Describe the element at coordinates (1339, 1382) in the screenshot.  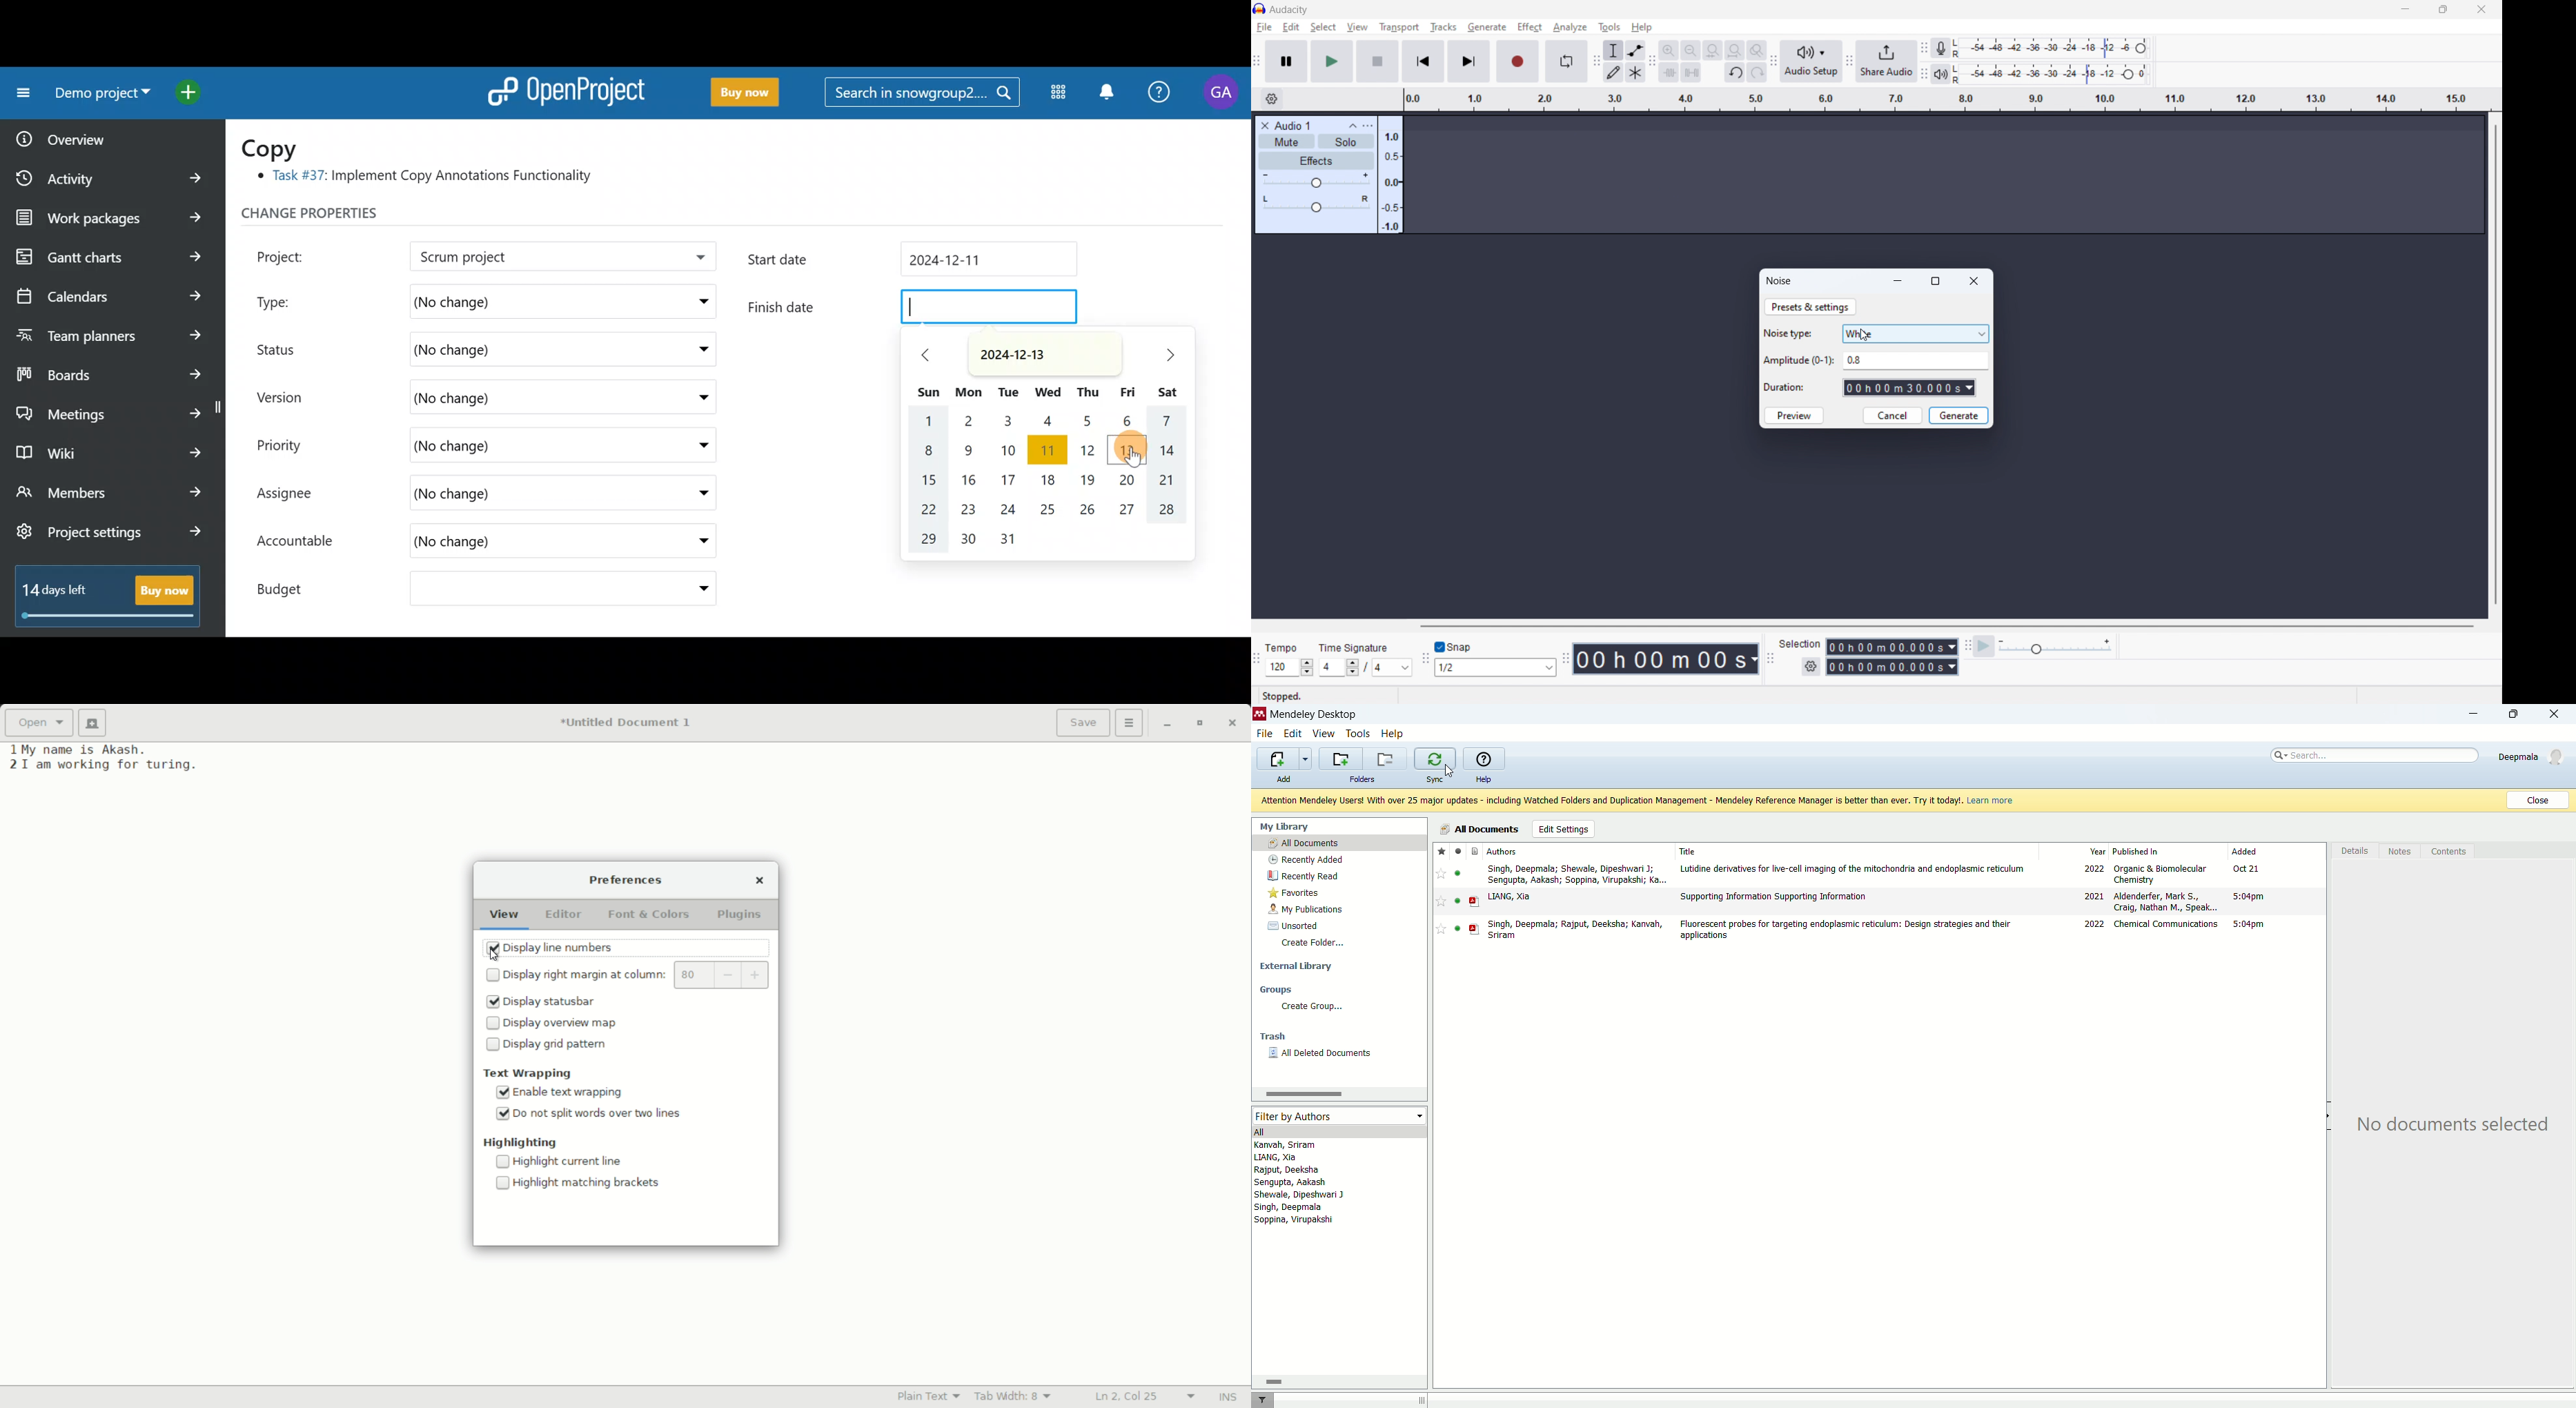
I see `horizontal scroll bar` at that location.